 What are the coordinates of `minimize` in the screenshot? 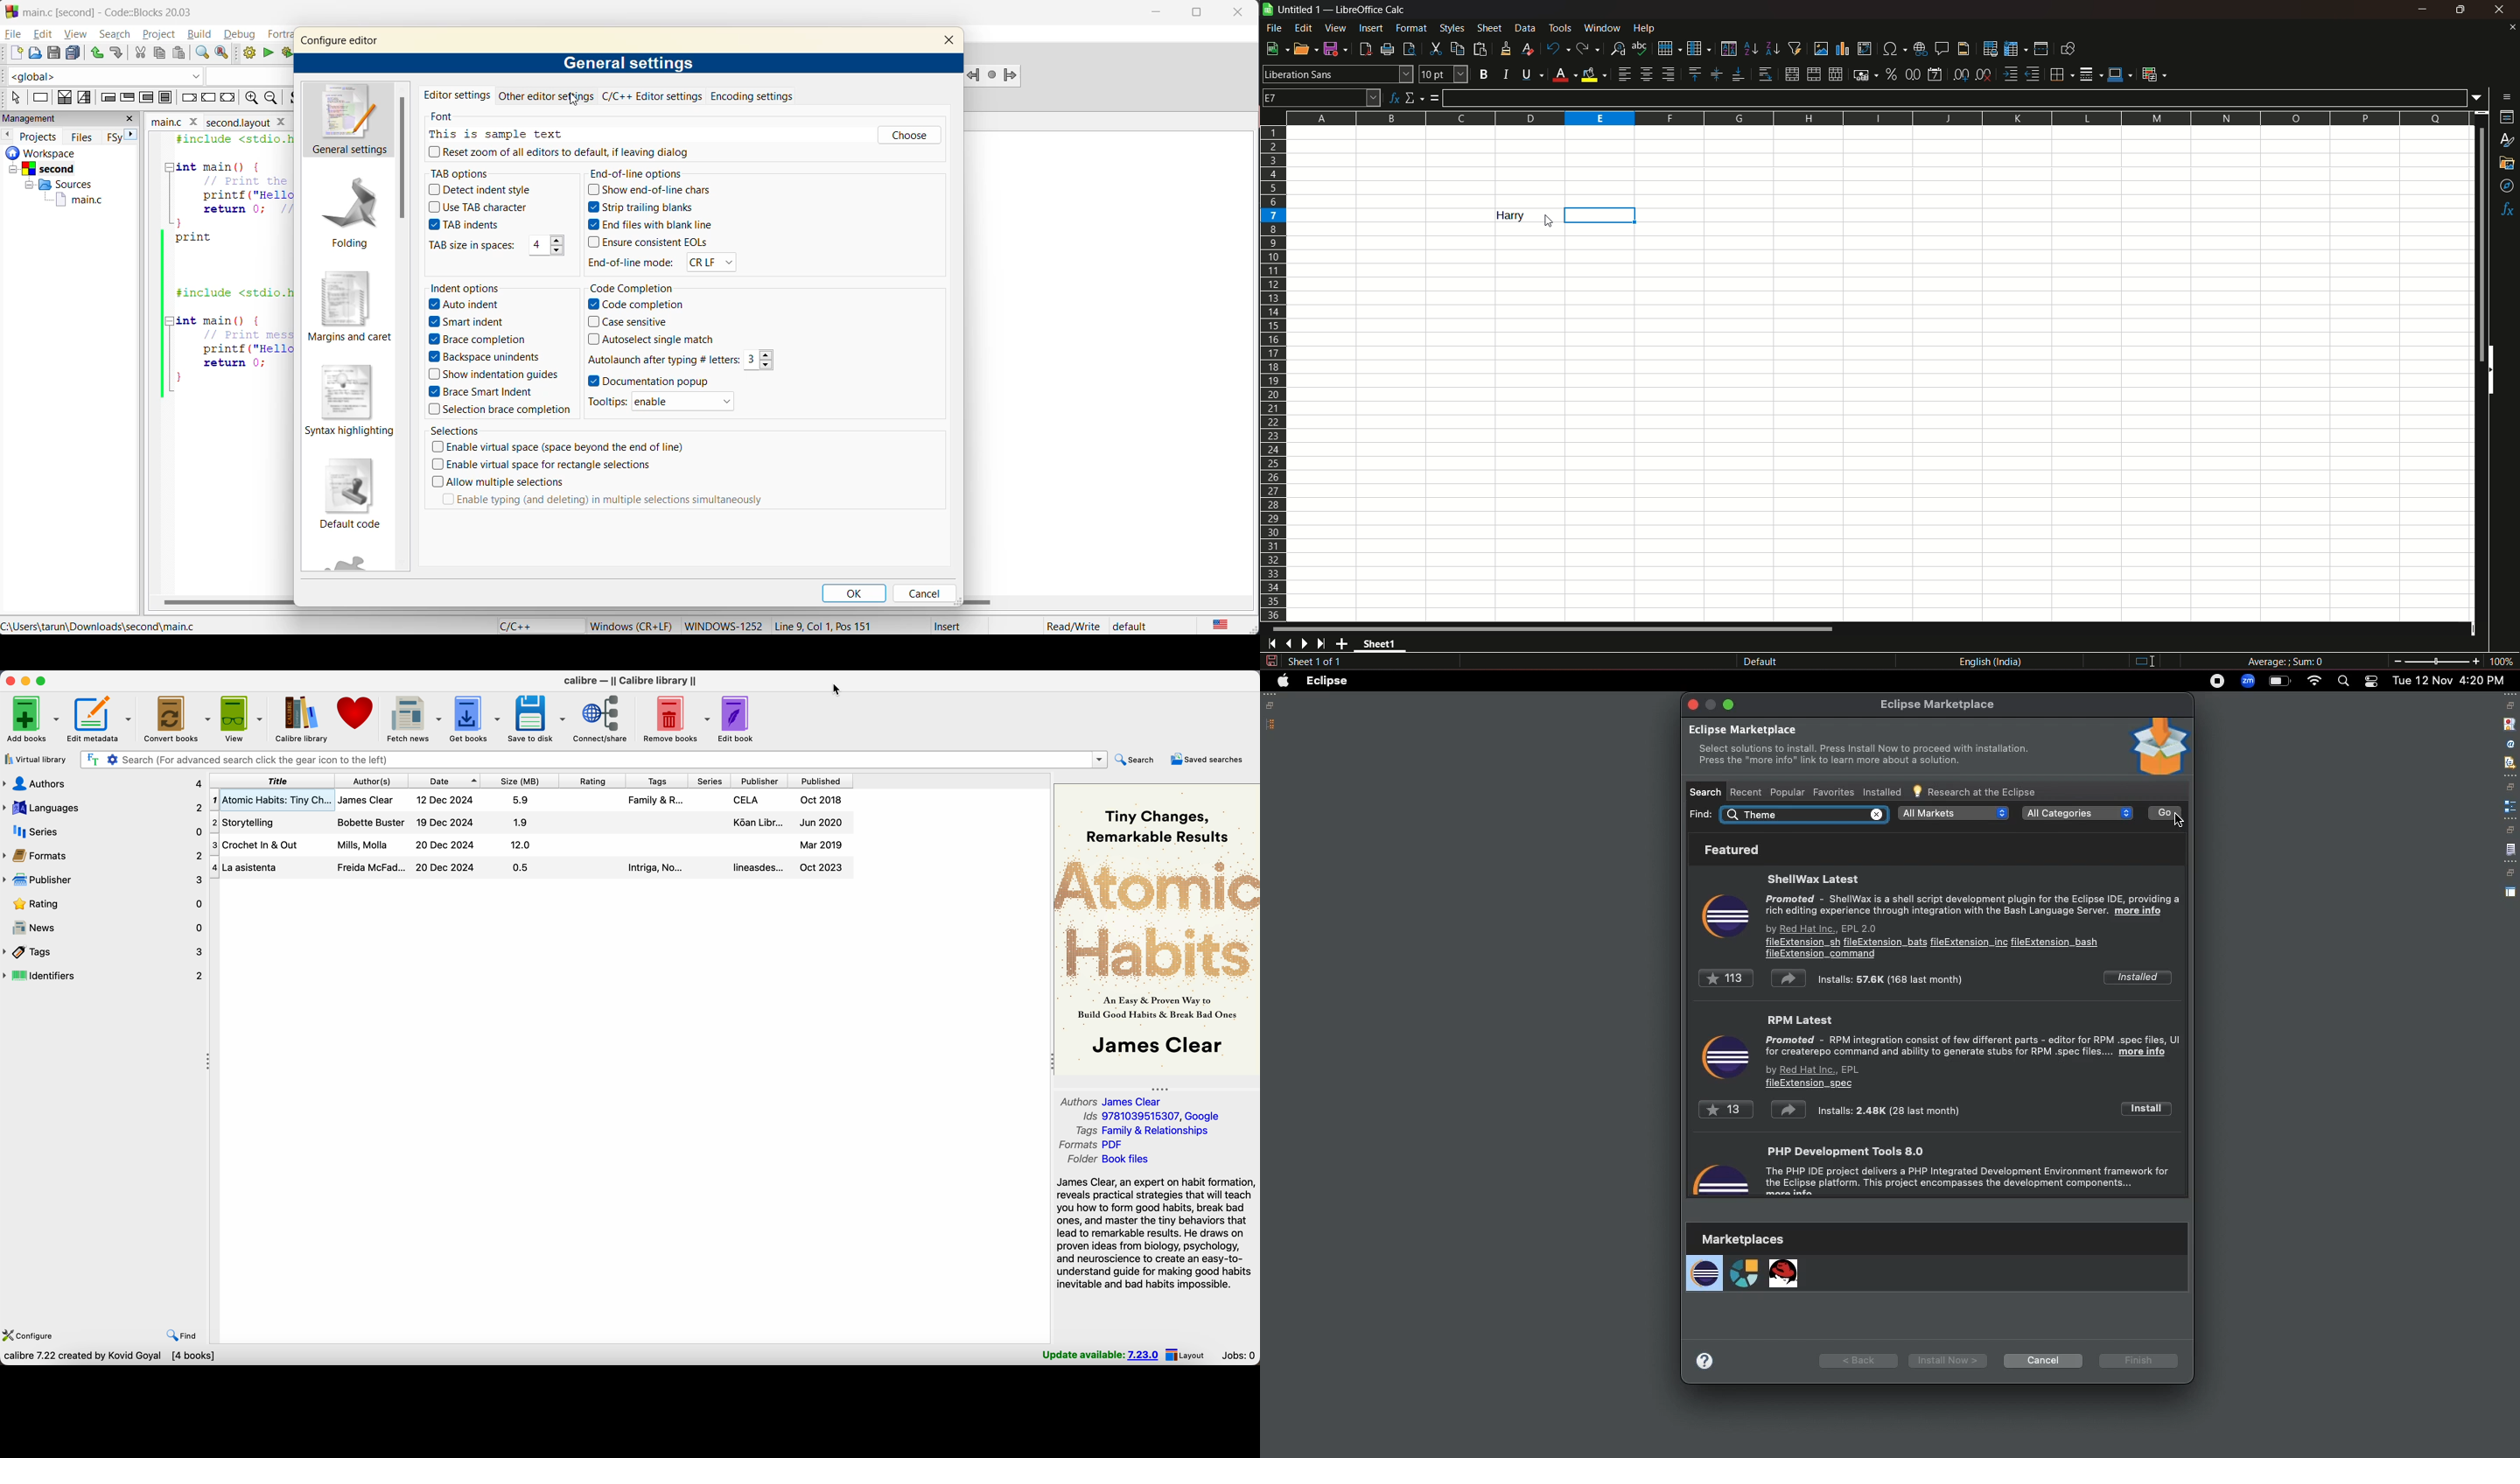 It's located at (2424, 9).